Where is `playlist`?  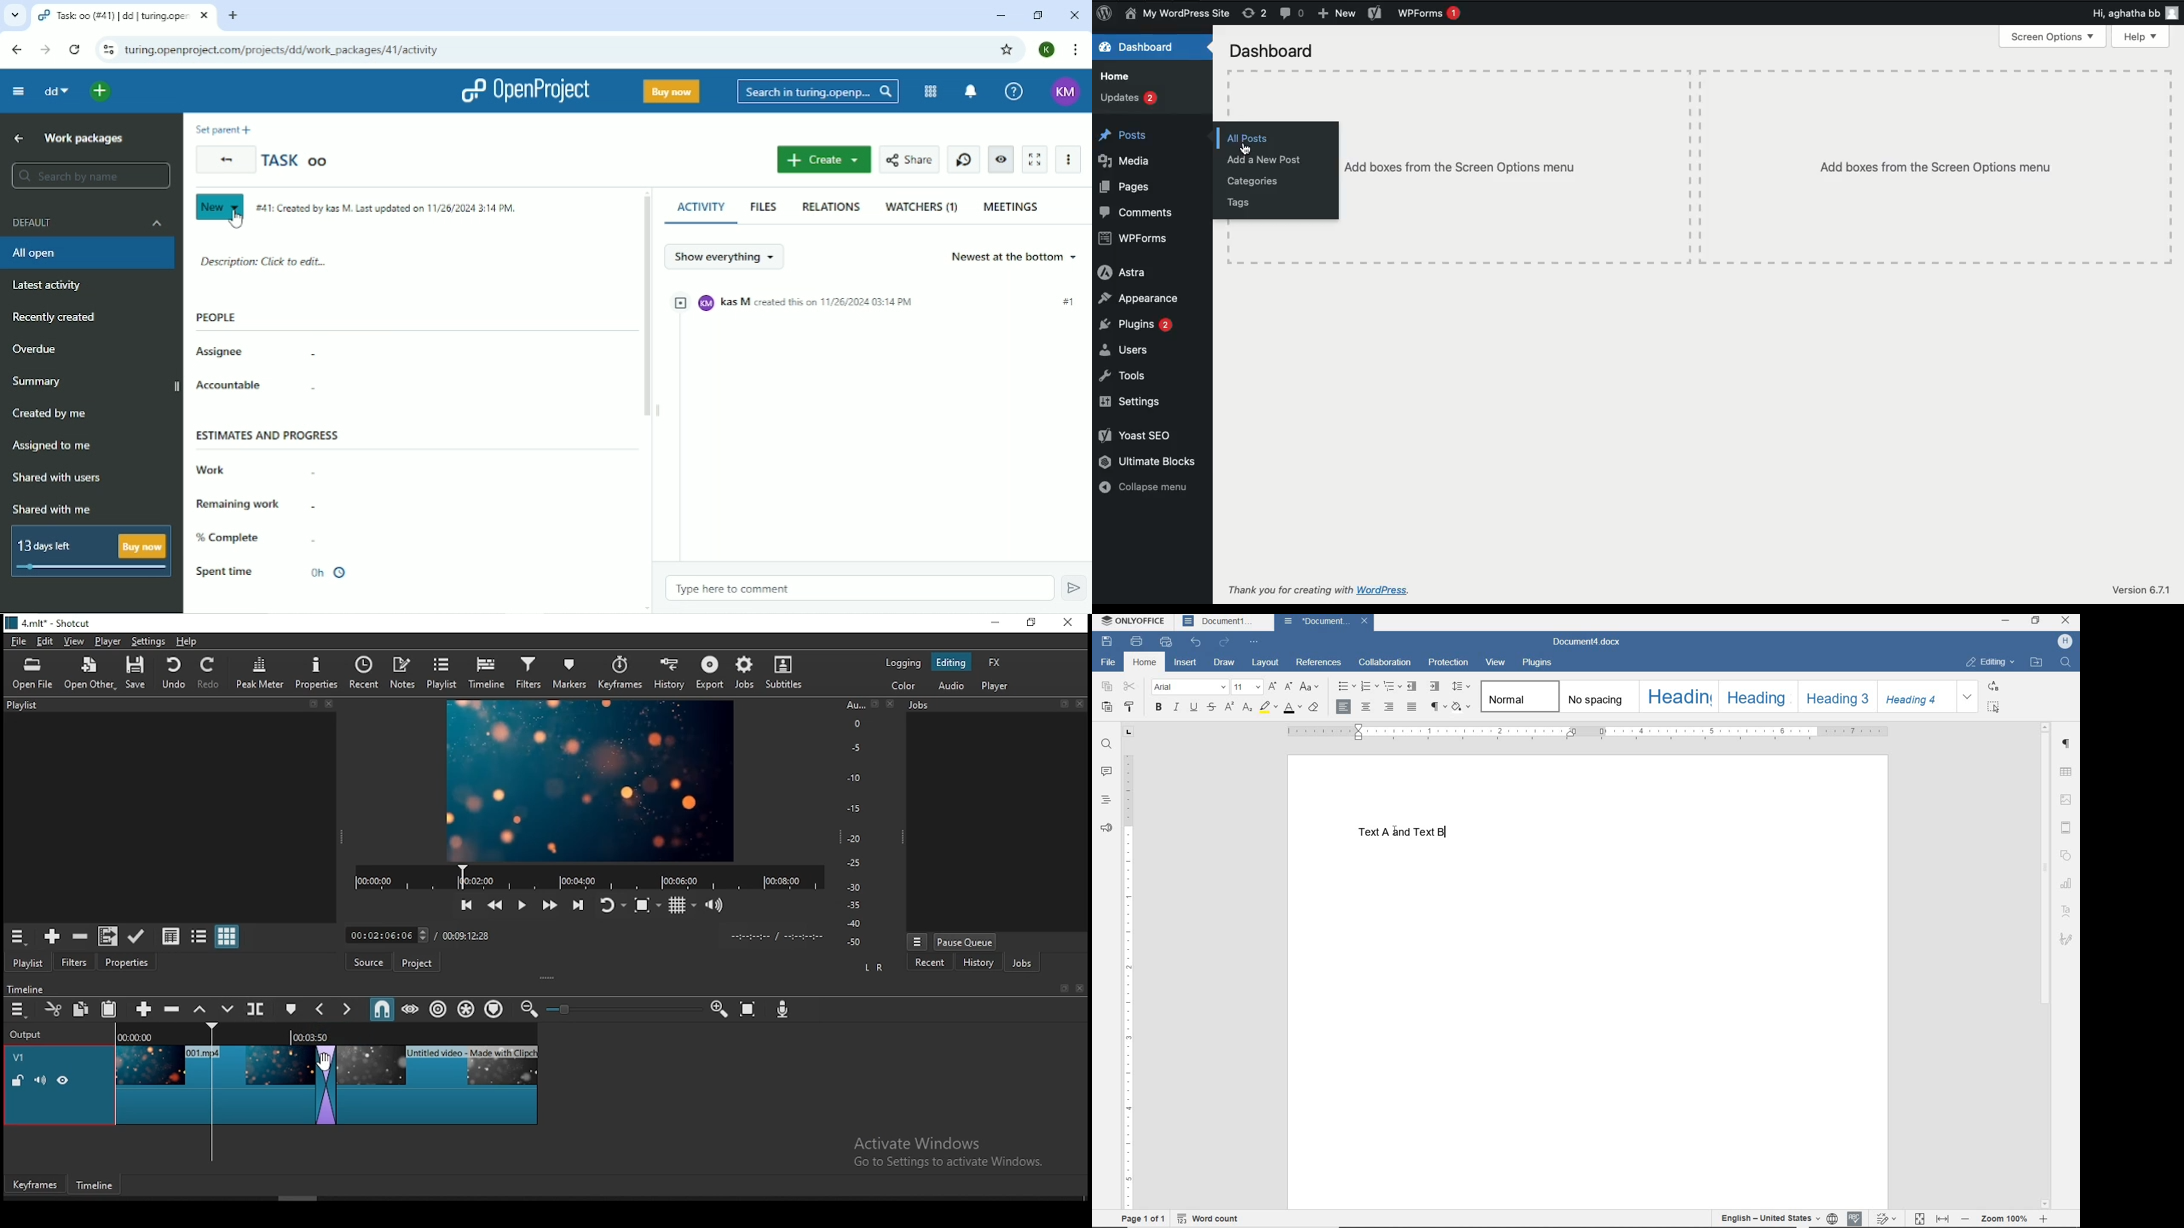 playlist is located at coordinates (28, 961).